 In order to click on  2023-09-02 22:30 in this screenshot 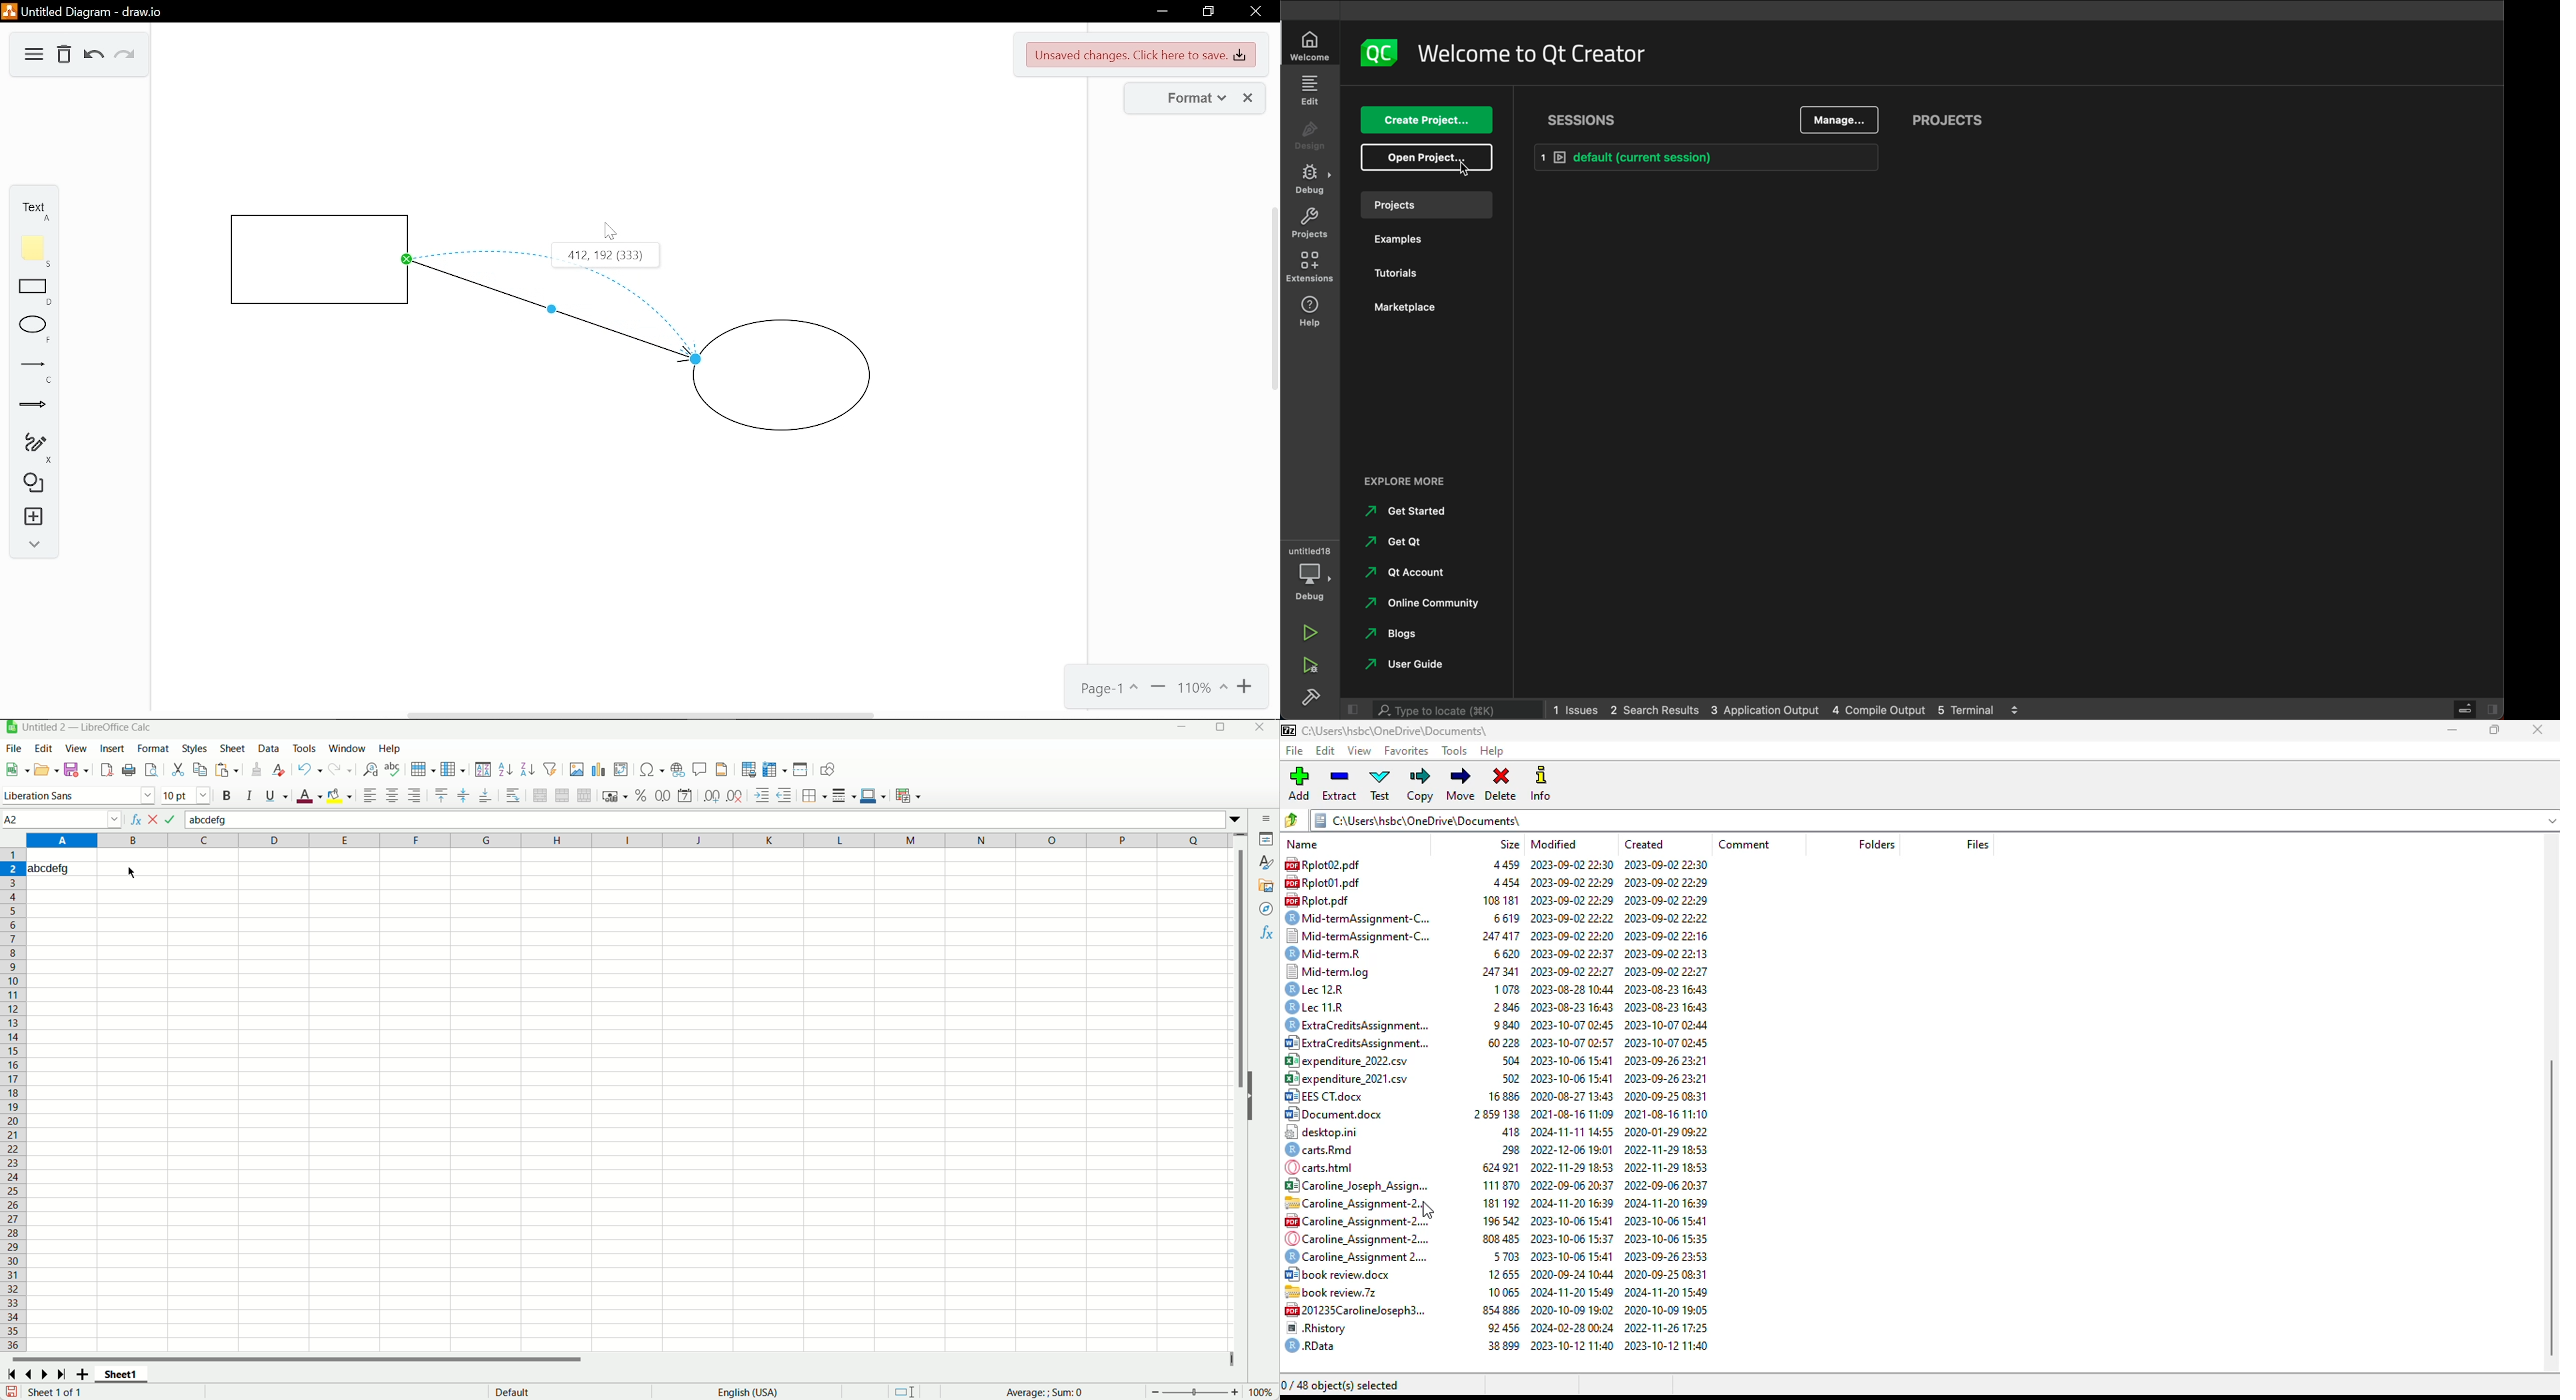, I will do `click(1668, 865)`.